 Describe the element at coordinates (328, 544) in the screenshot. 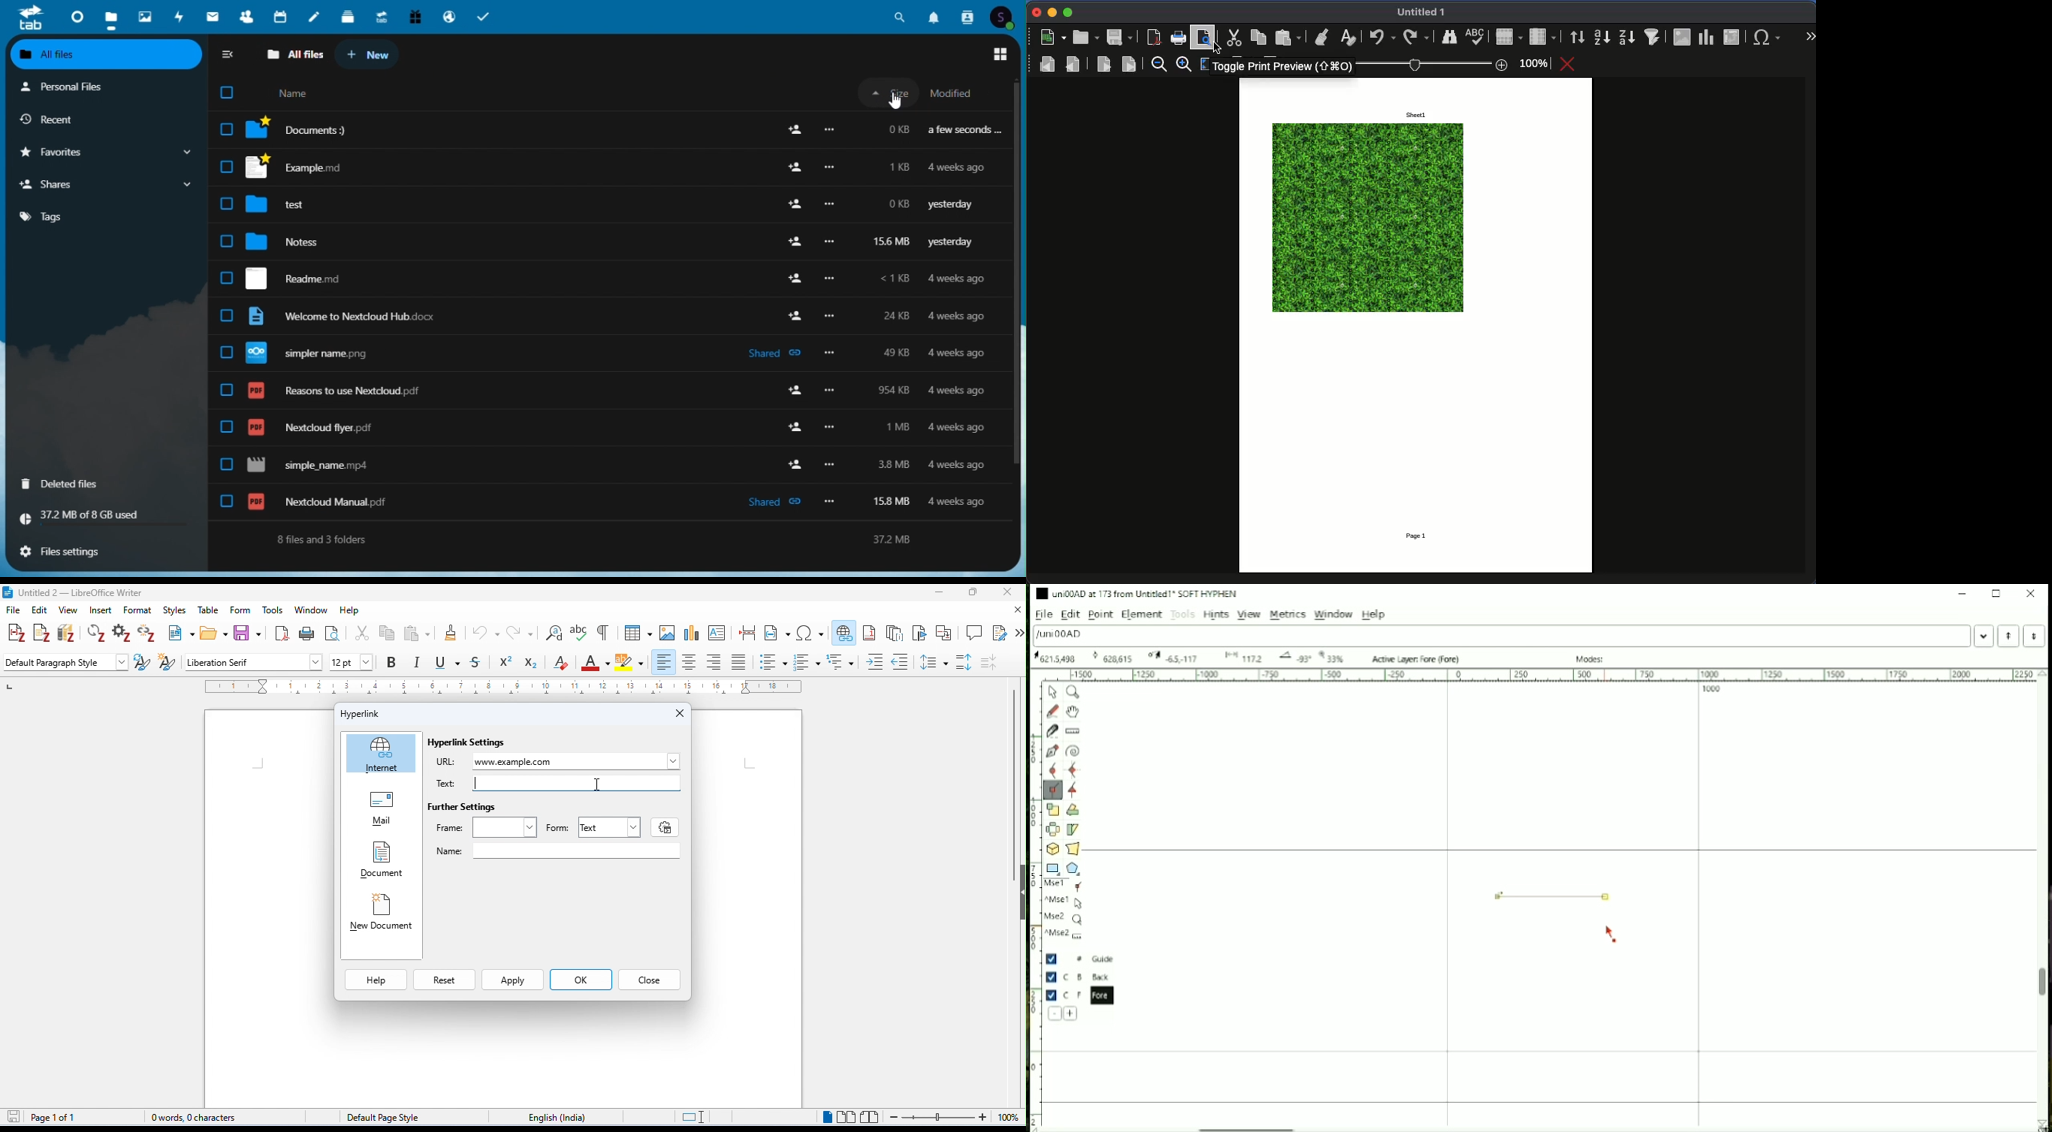

I see `8 files and 3 folders.` at that location.